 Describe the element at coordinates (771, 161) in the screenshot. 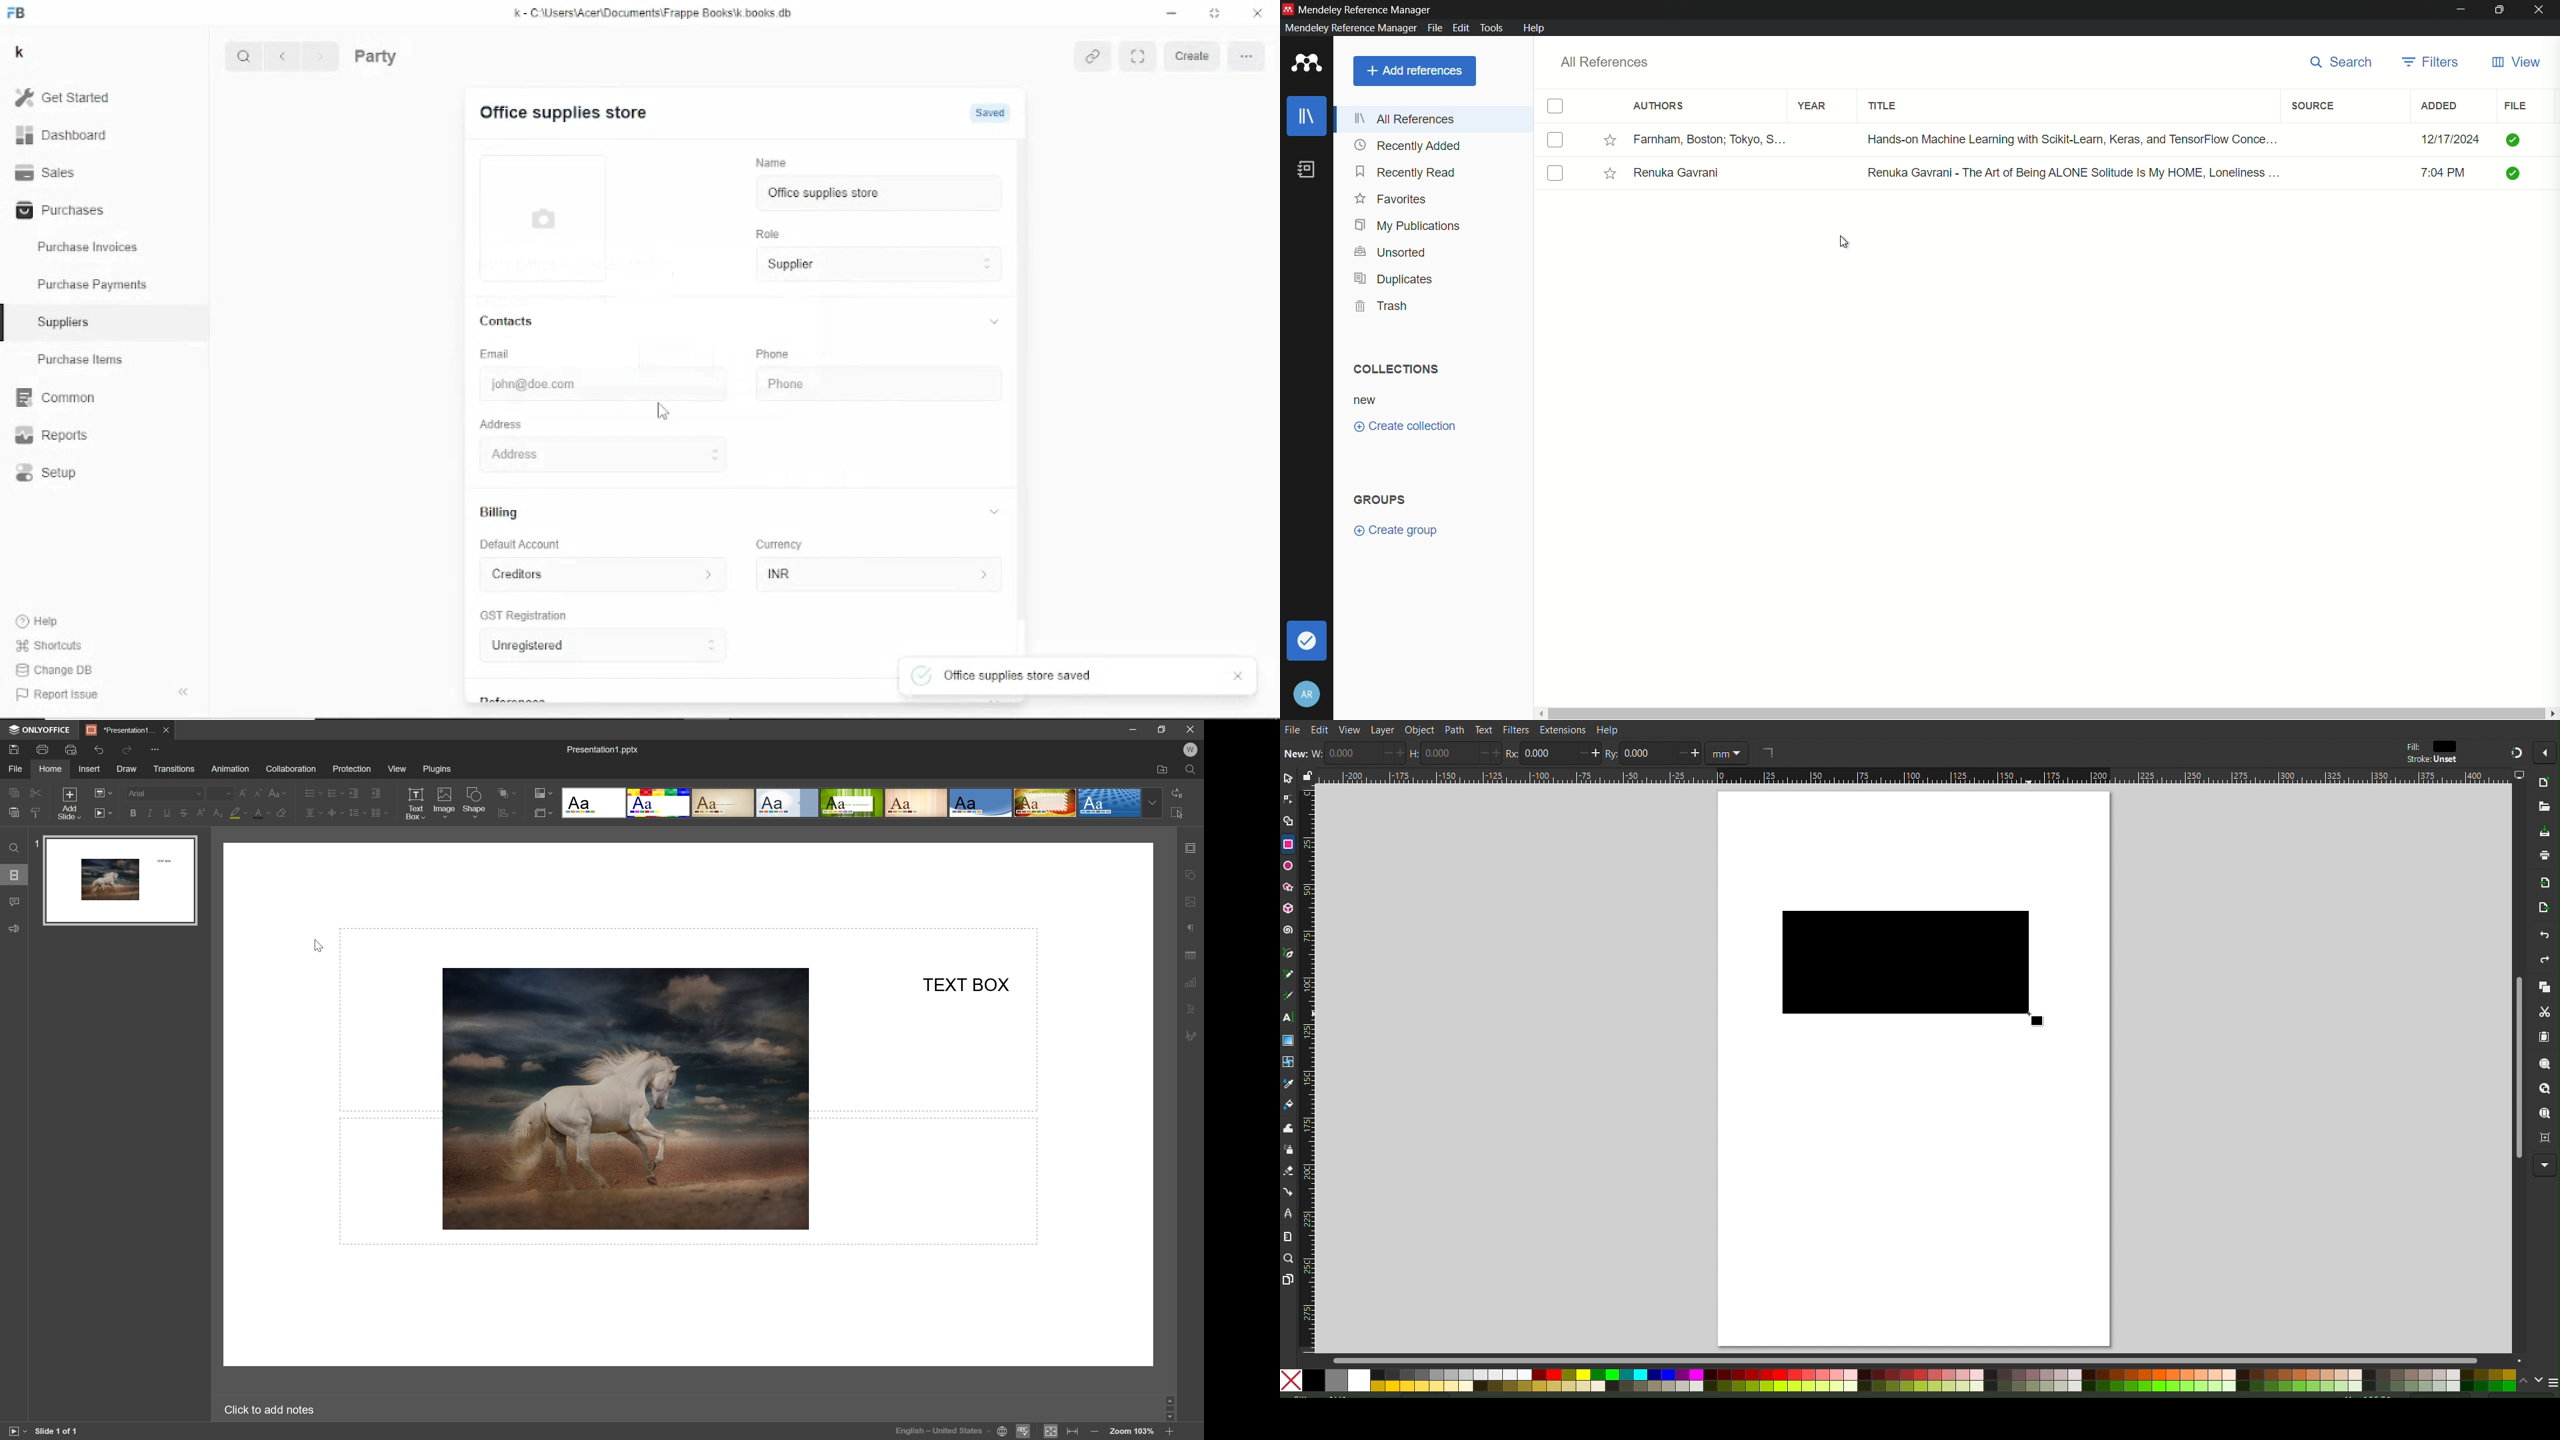

I see `Name` at that location.